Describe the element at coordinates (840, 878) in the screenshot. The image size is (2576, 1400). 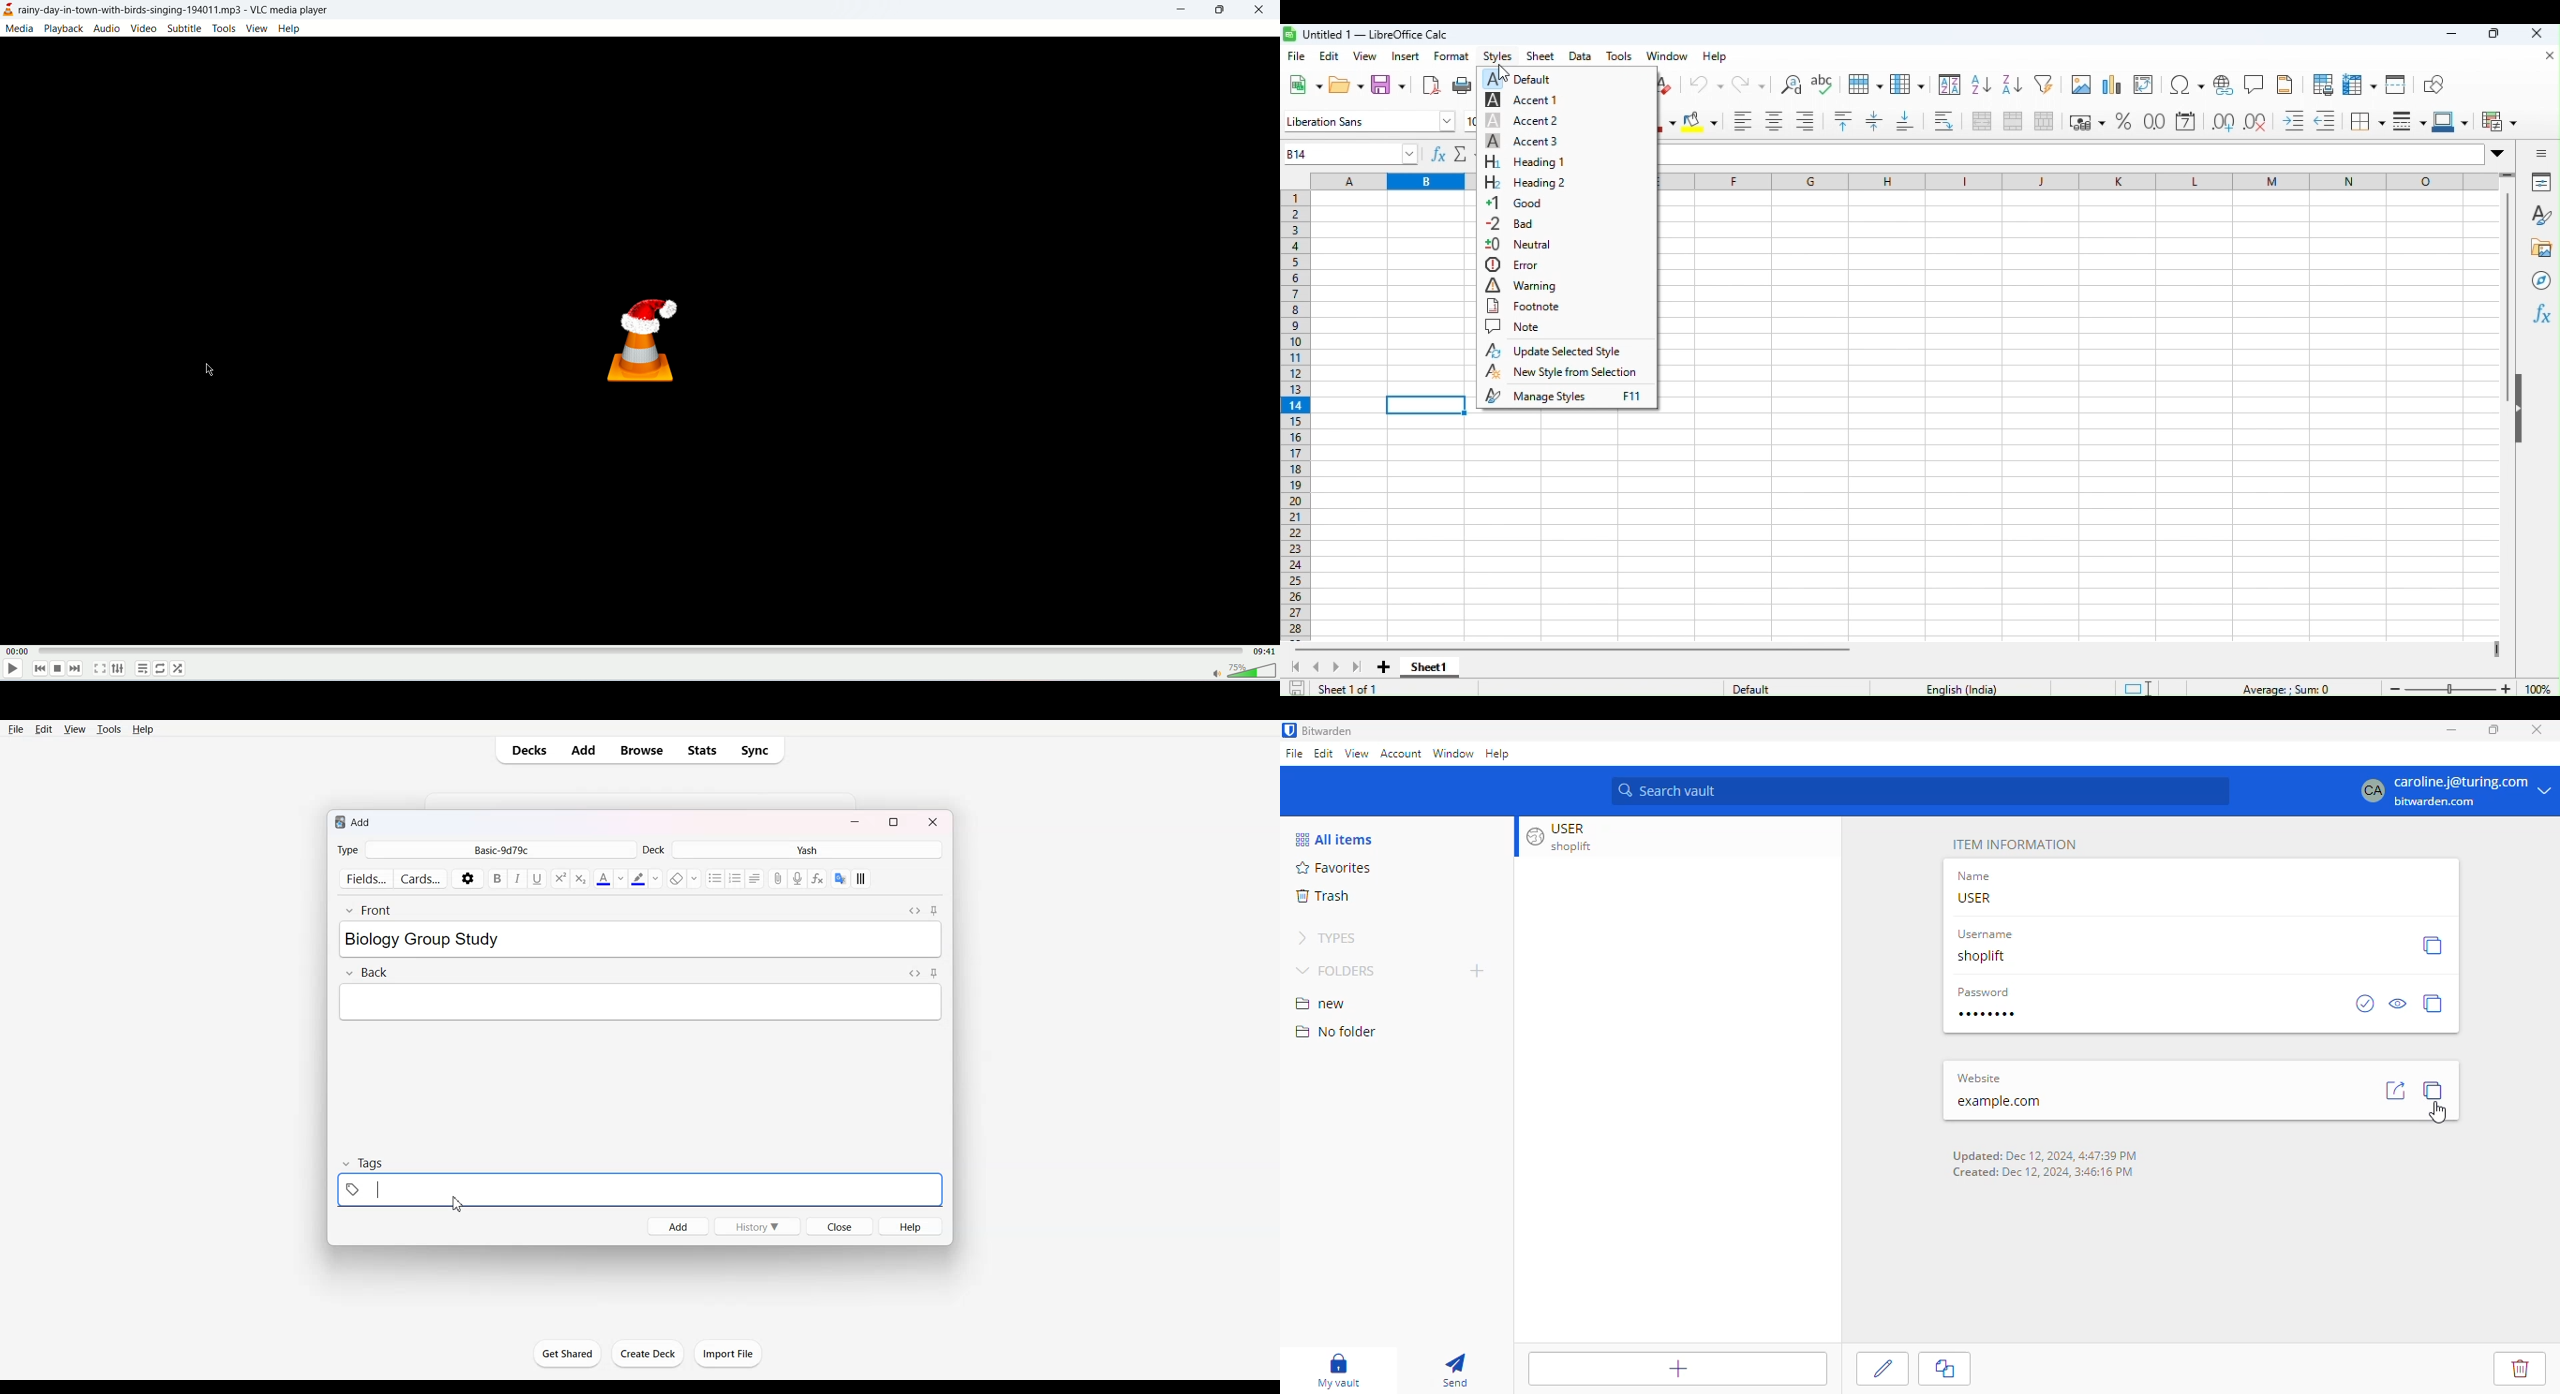
I see `Google Translate` at that location.